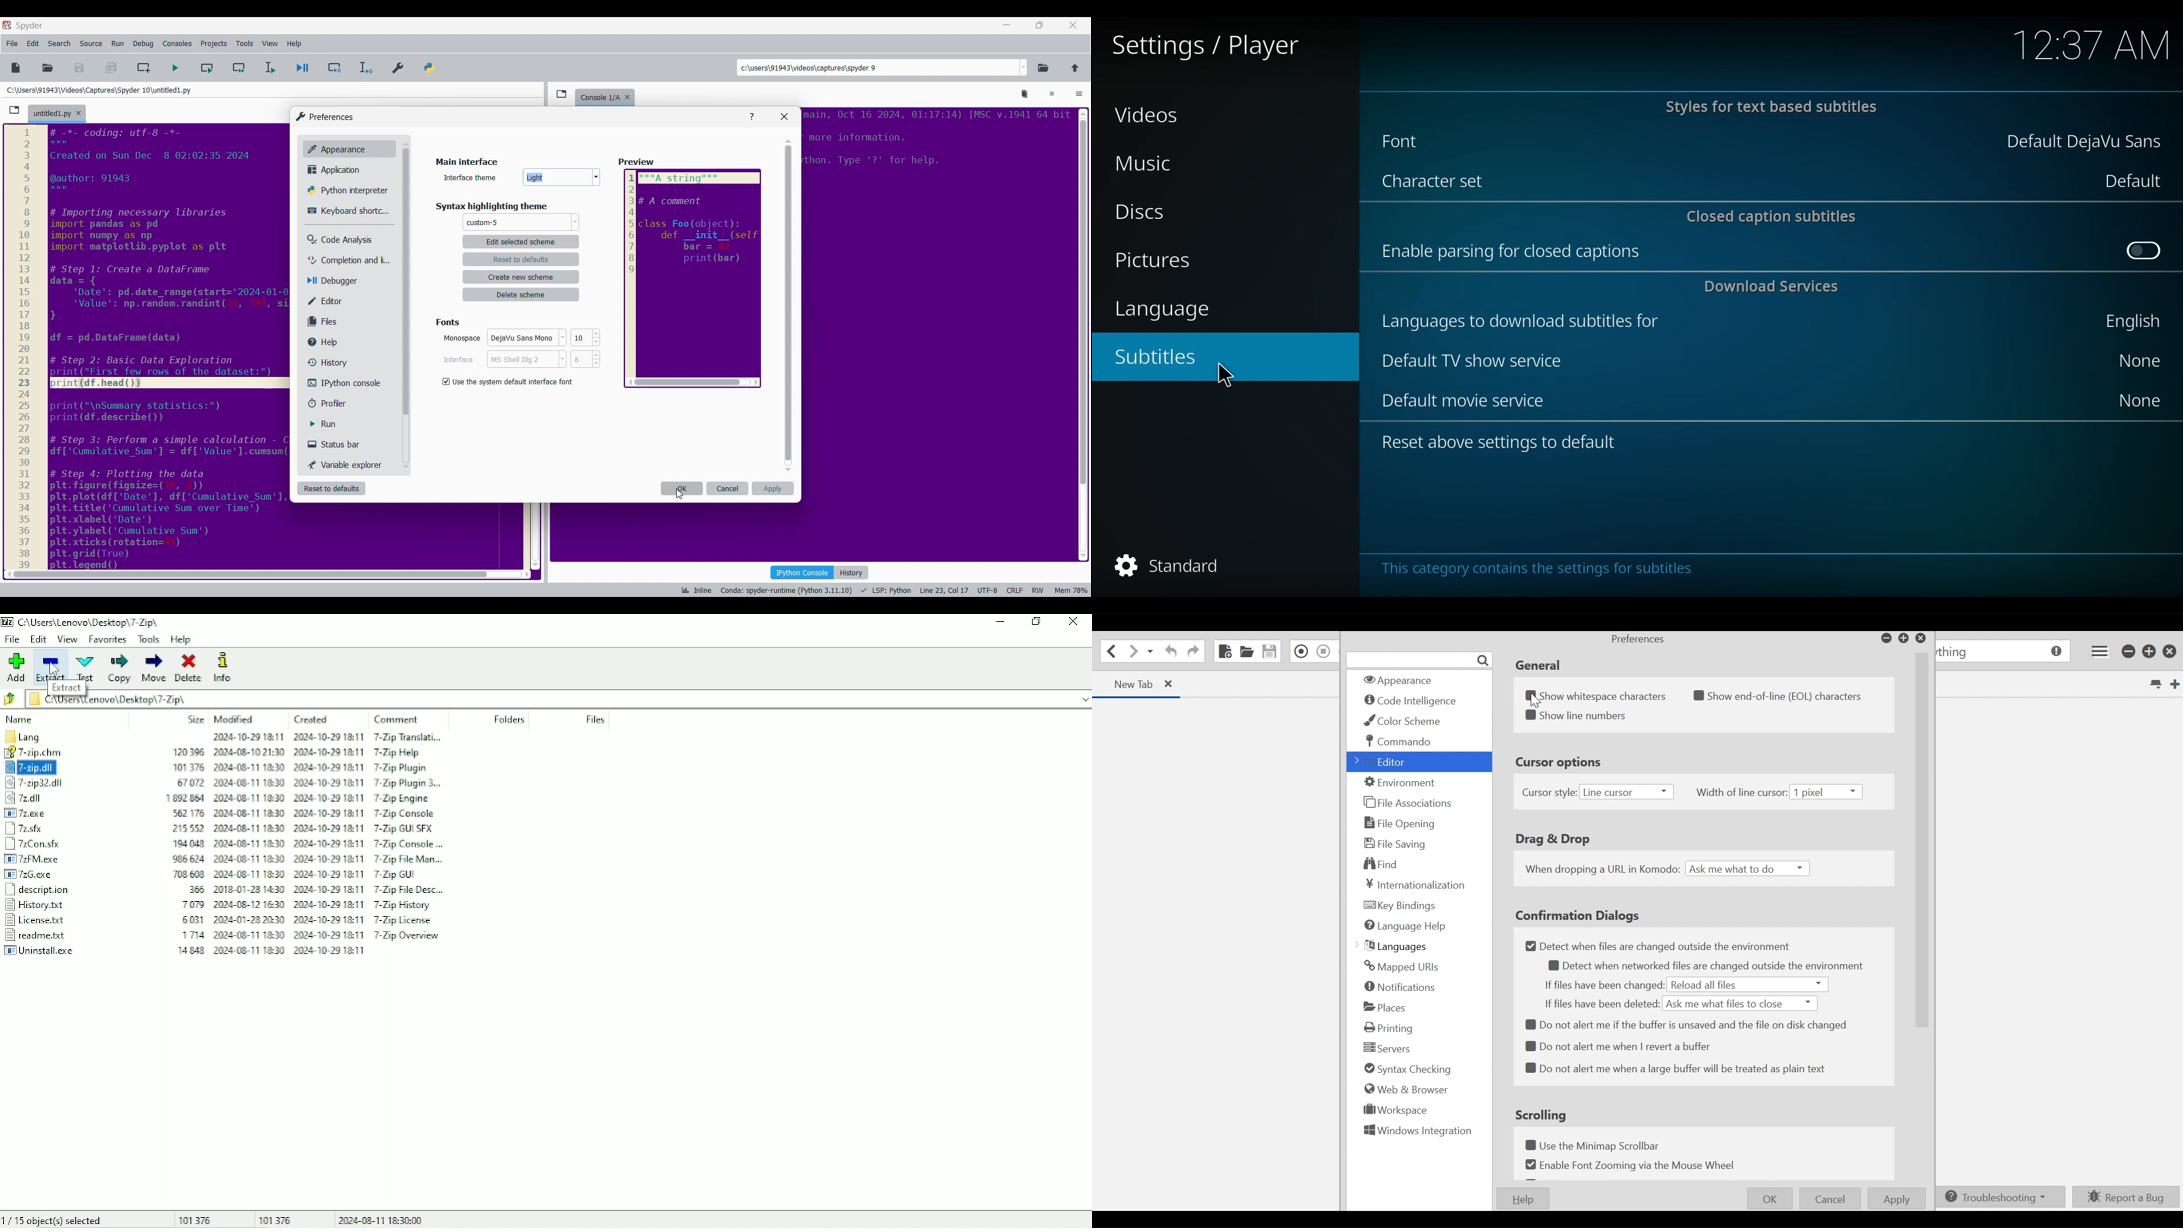 The image size is (2184, 1232). I want to click on Help menu, so click(294, 44).